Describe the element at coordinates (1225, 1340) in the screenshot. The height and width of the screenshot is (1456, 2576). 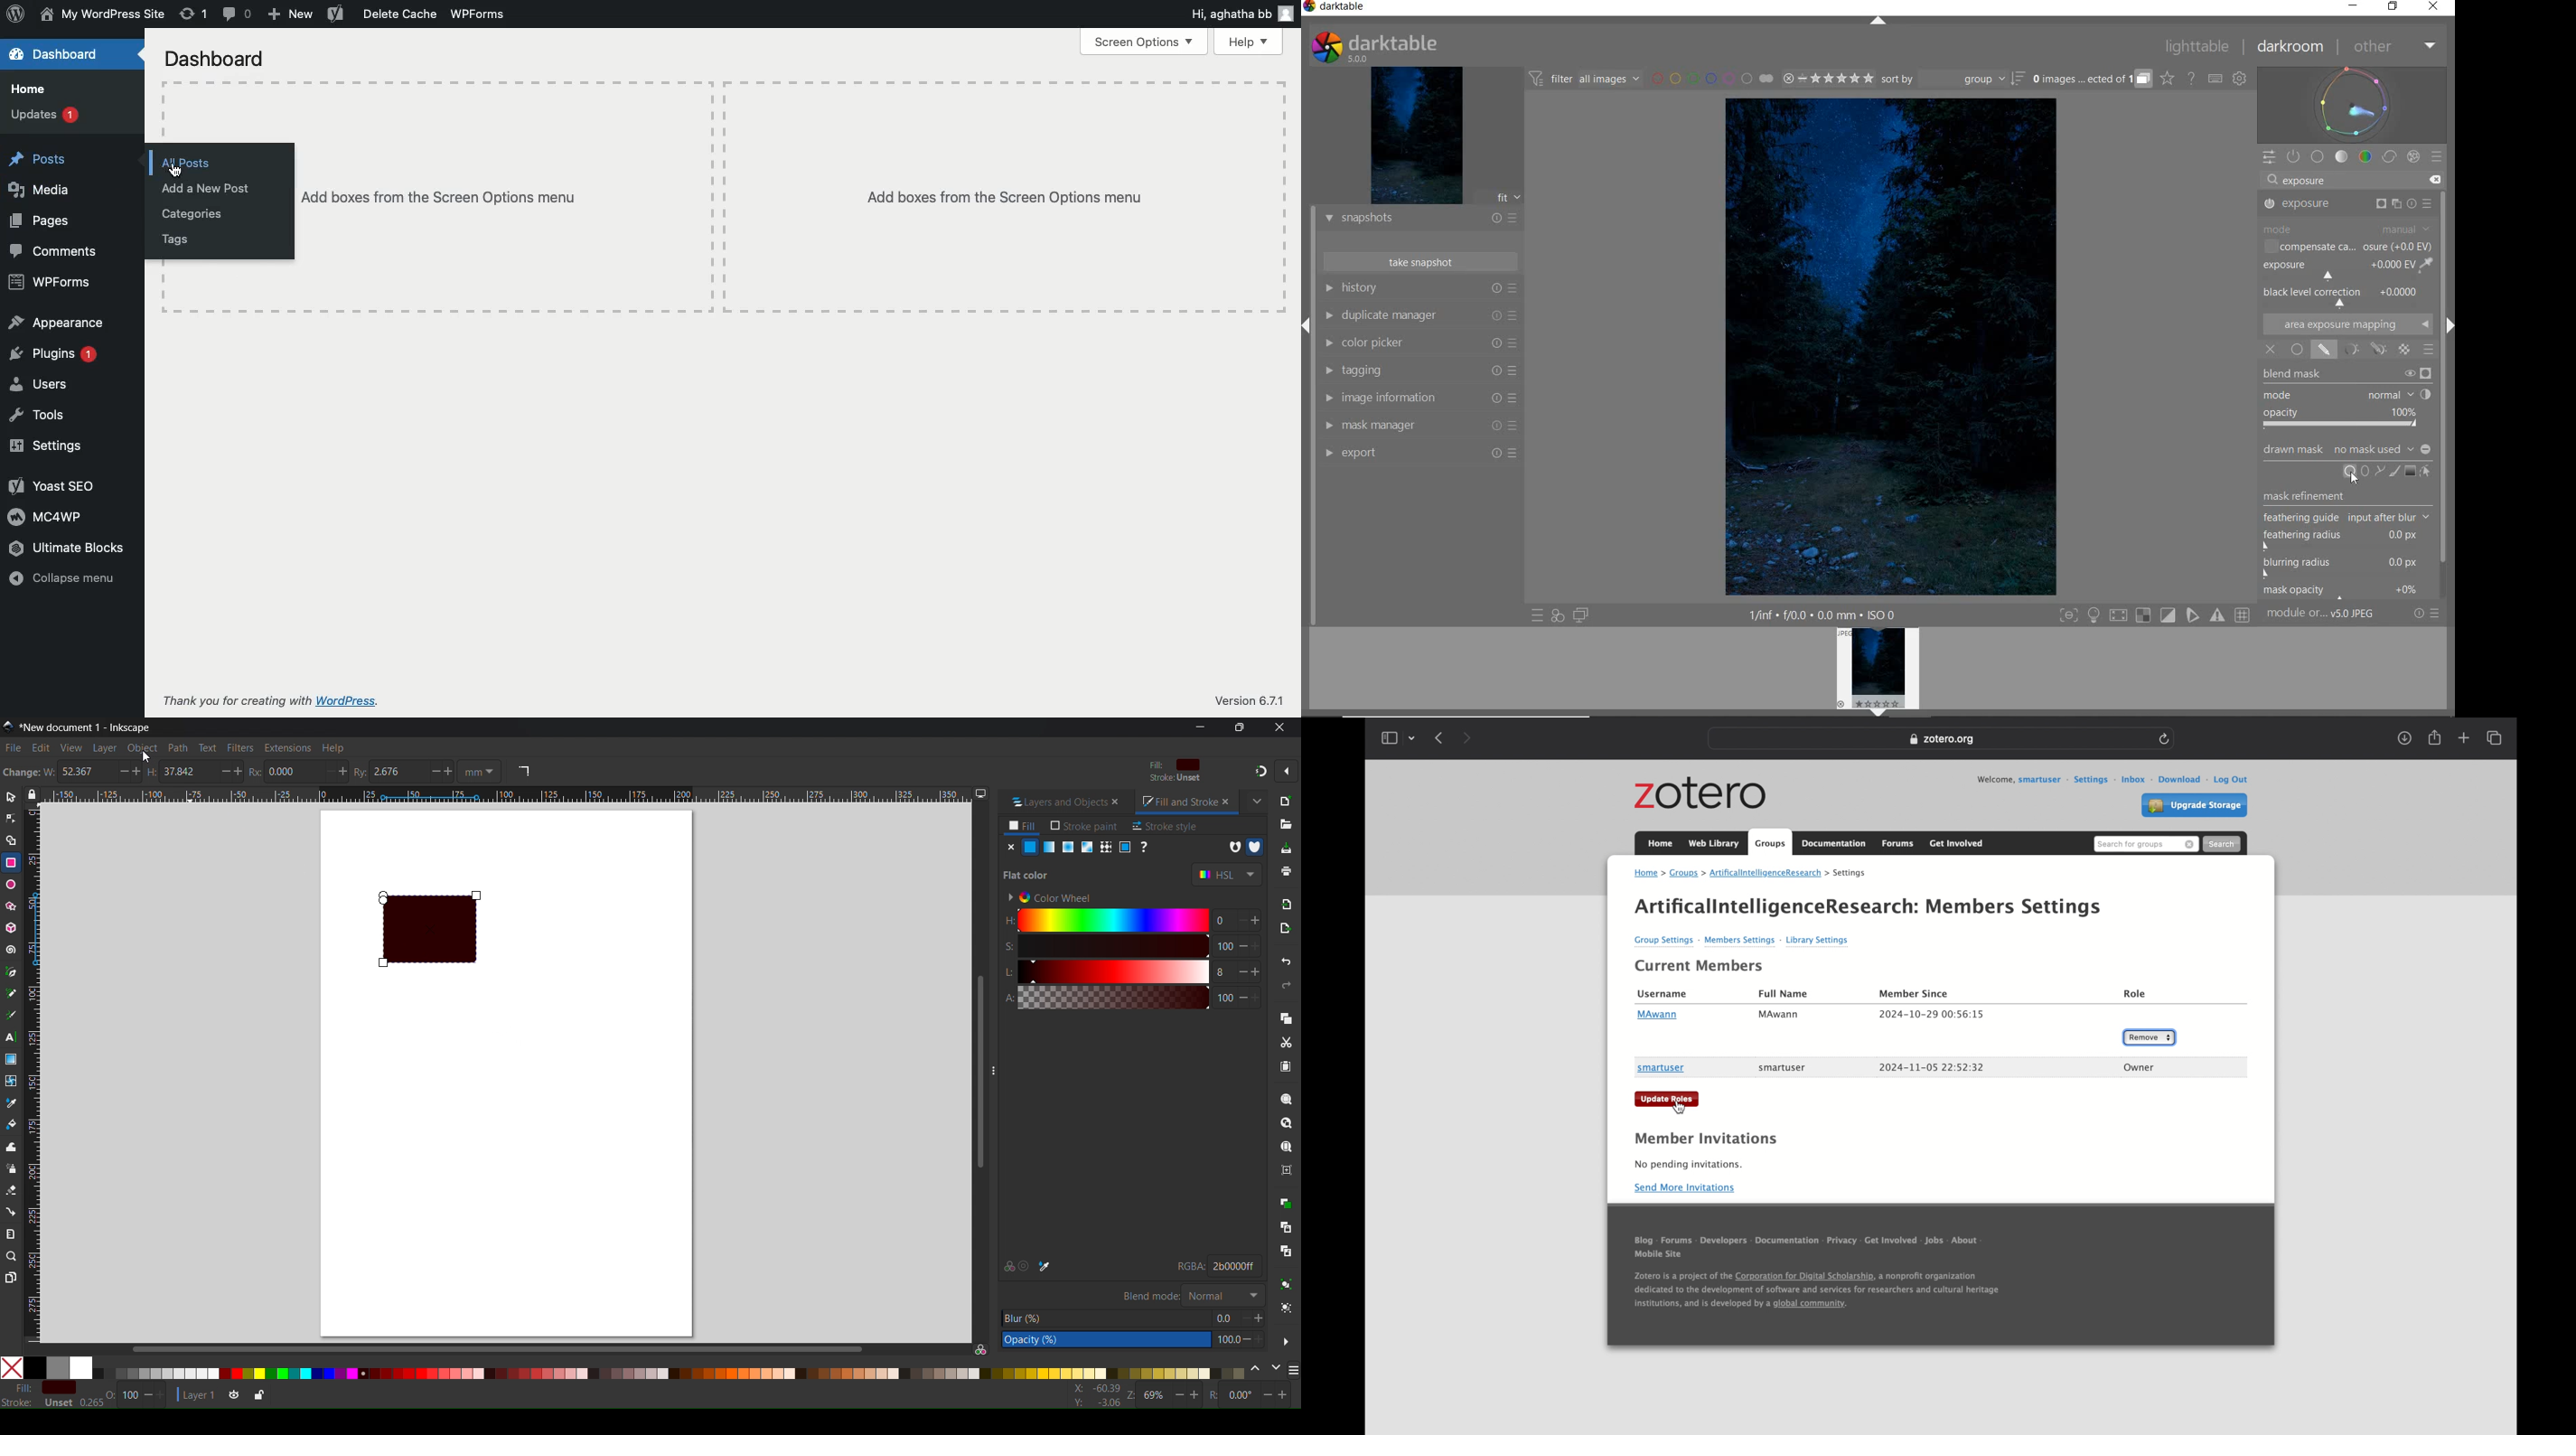
I see `current opacity: 100` at that location.